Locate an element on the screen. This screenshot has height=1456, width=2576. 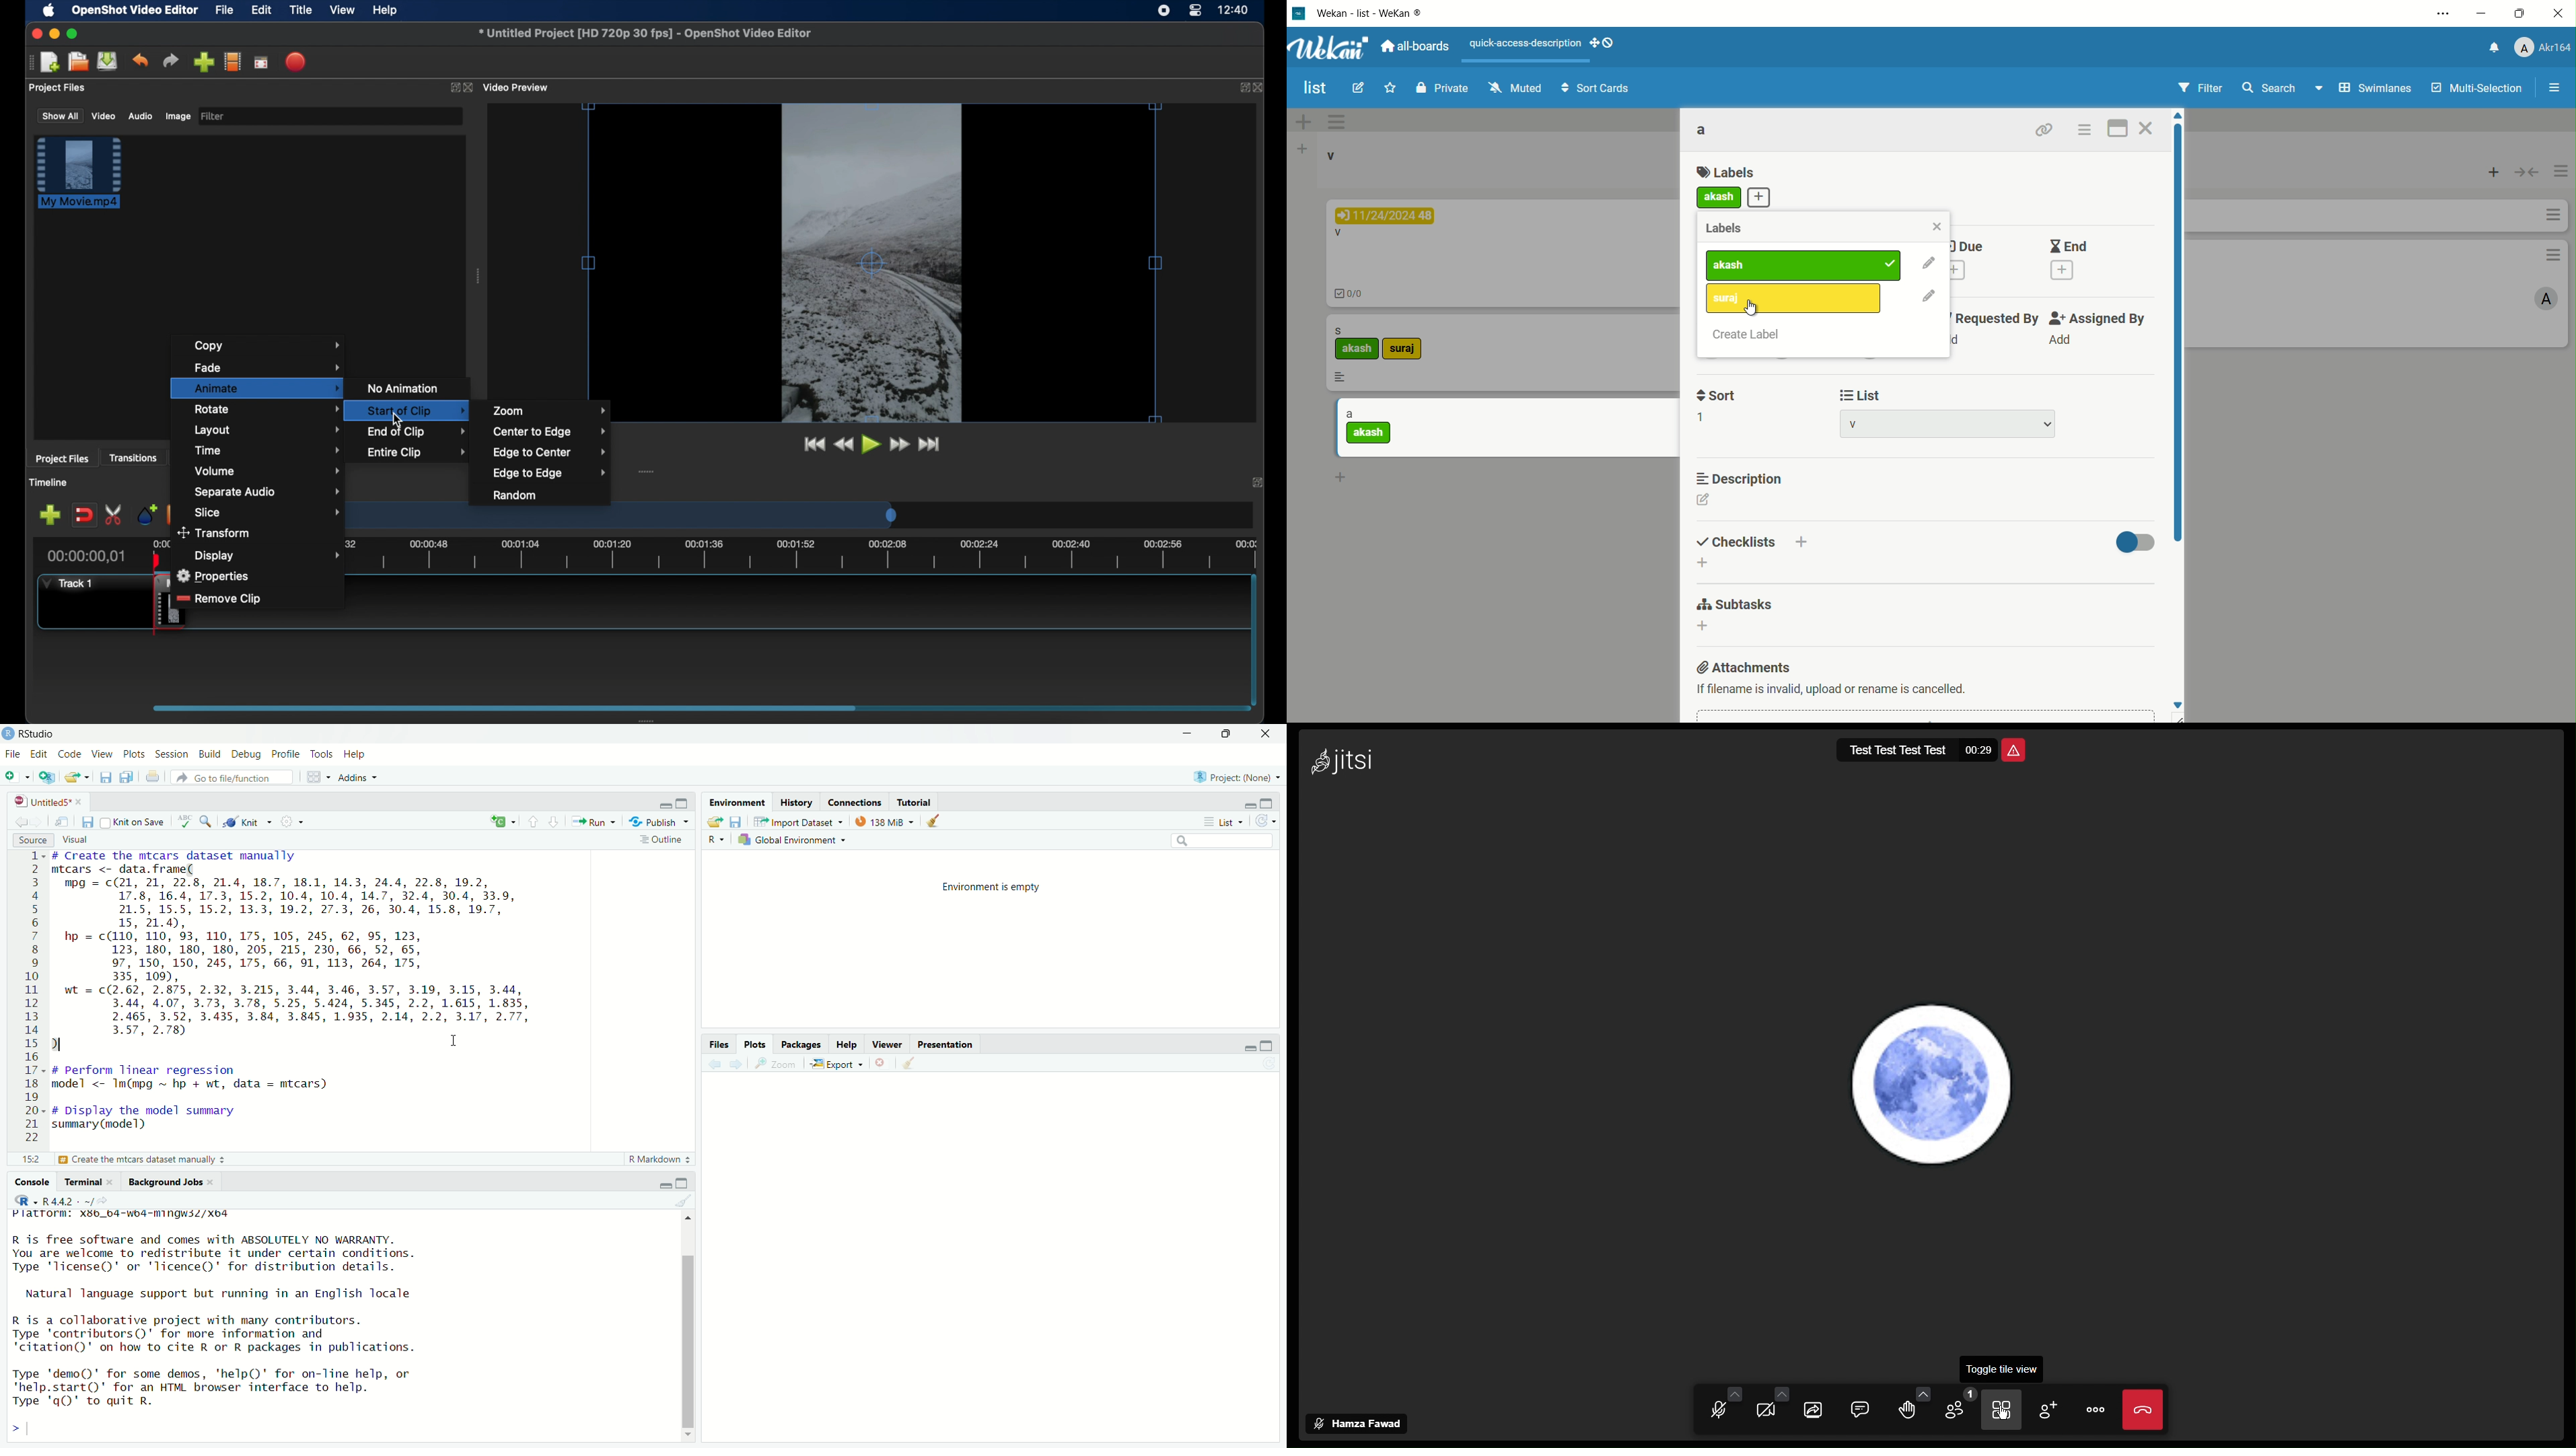
toggle button is located at coordinates (2136, 541).